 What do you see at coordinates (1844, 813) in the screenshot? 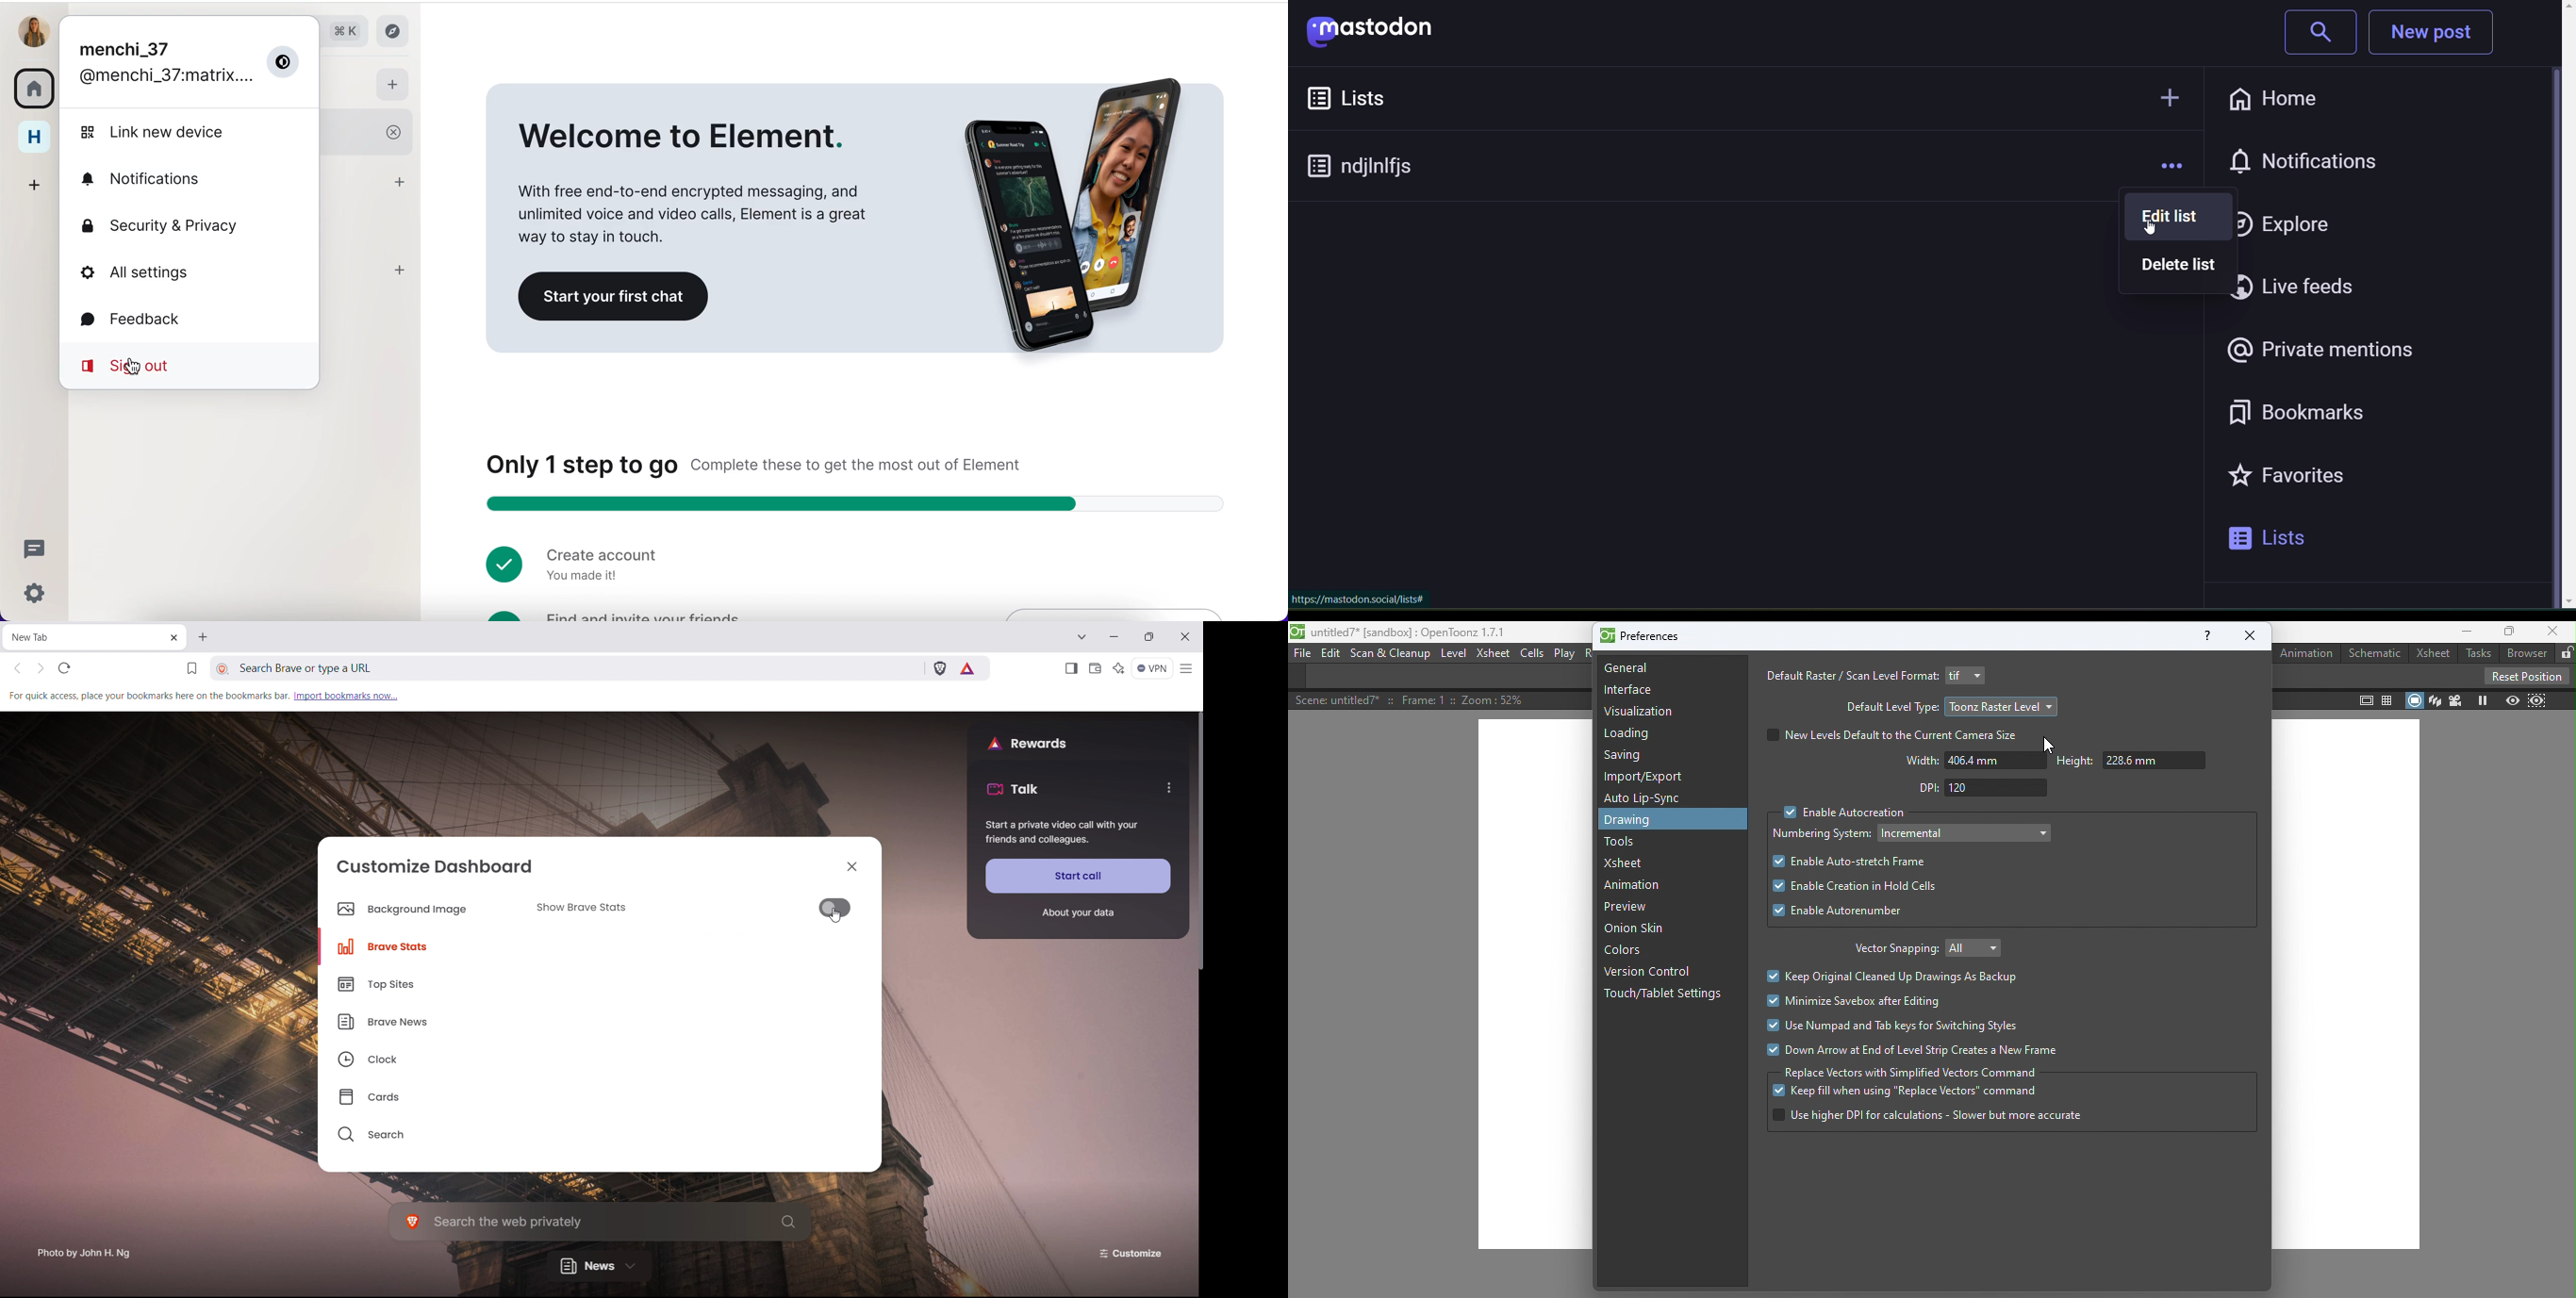
I see `Enable Autocreation` at bounding box center [1844, 813].